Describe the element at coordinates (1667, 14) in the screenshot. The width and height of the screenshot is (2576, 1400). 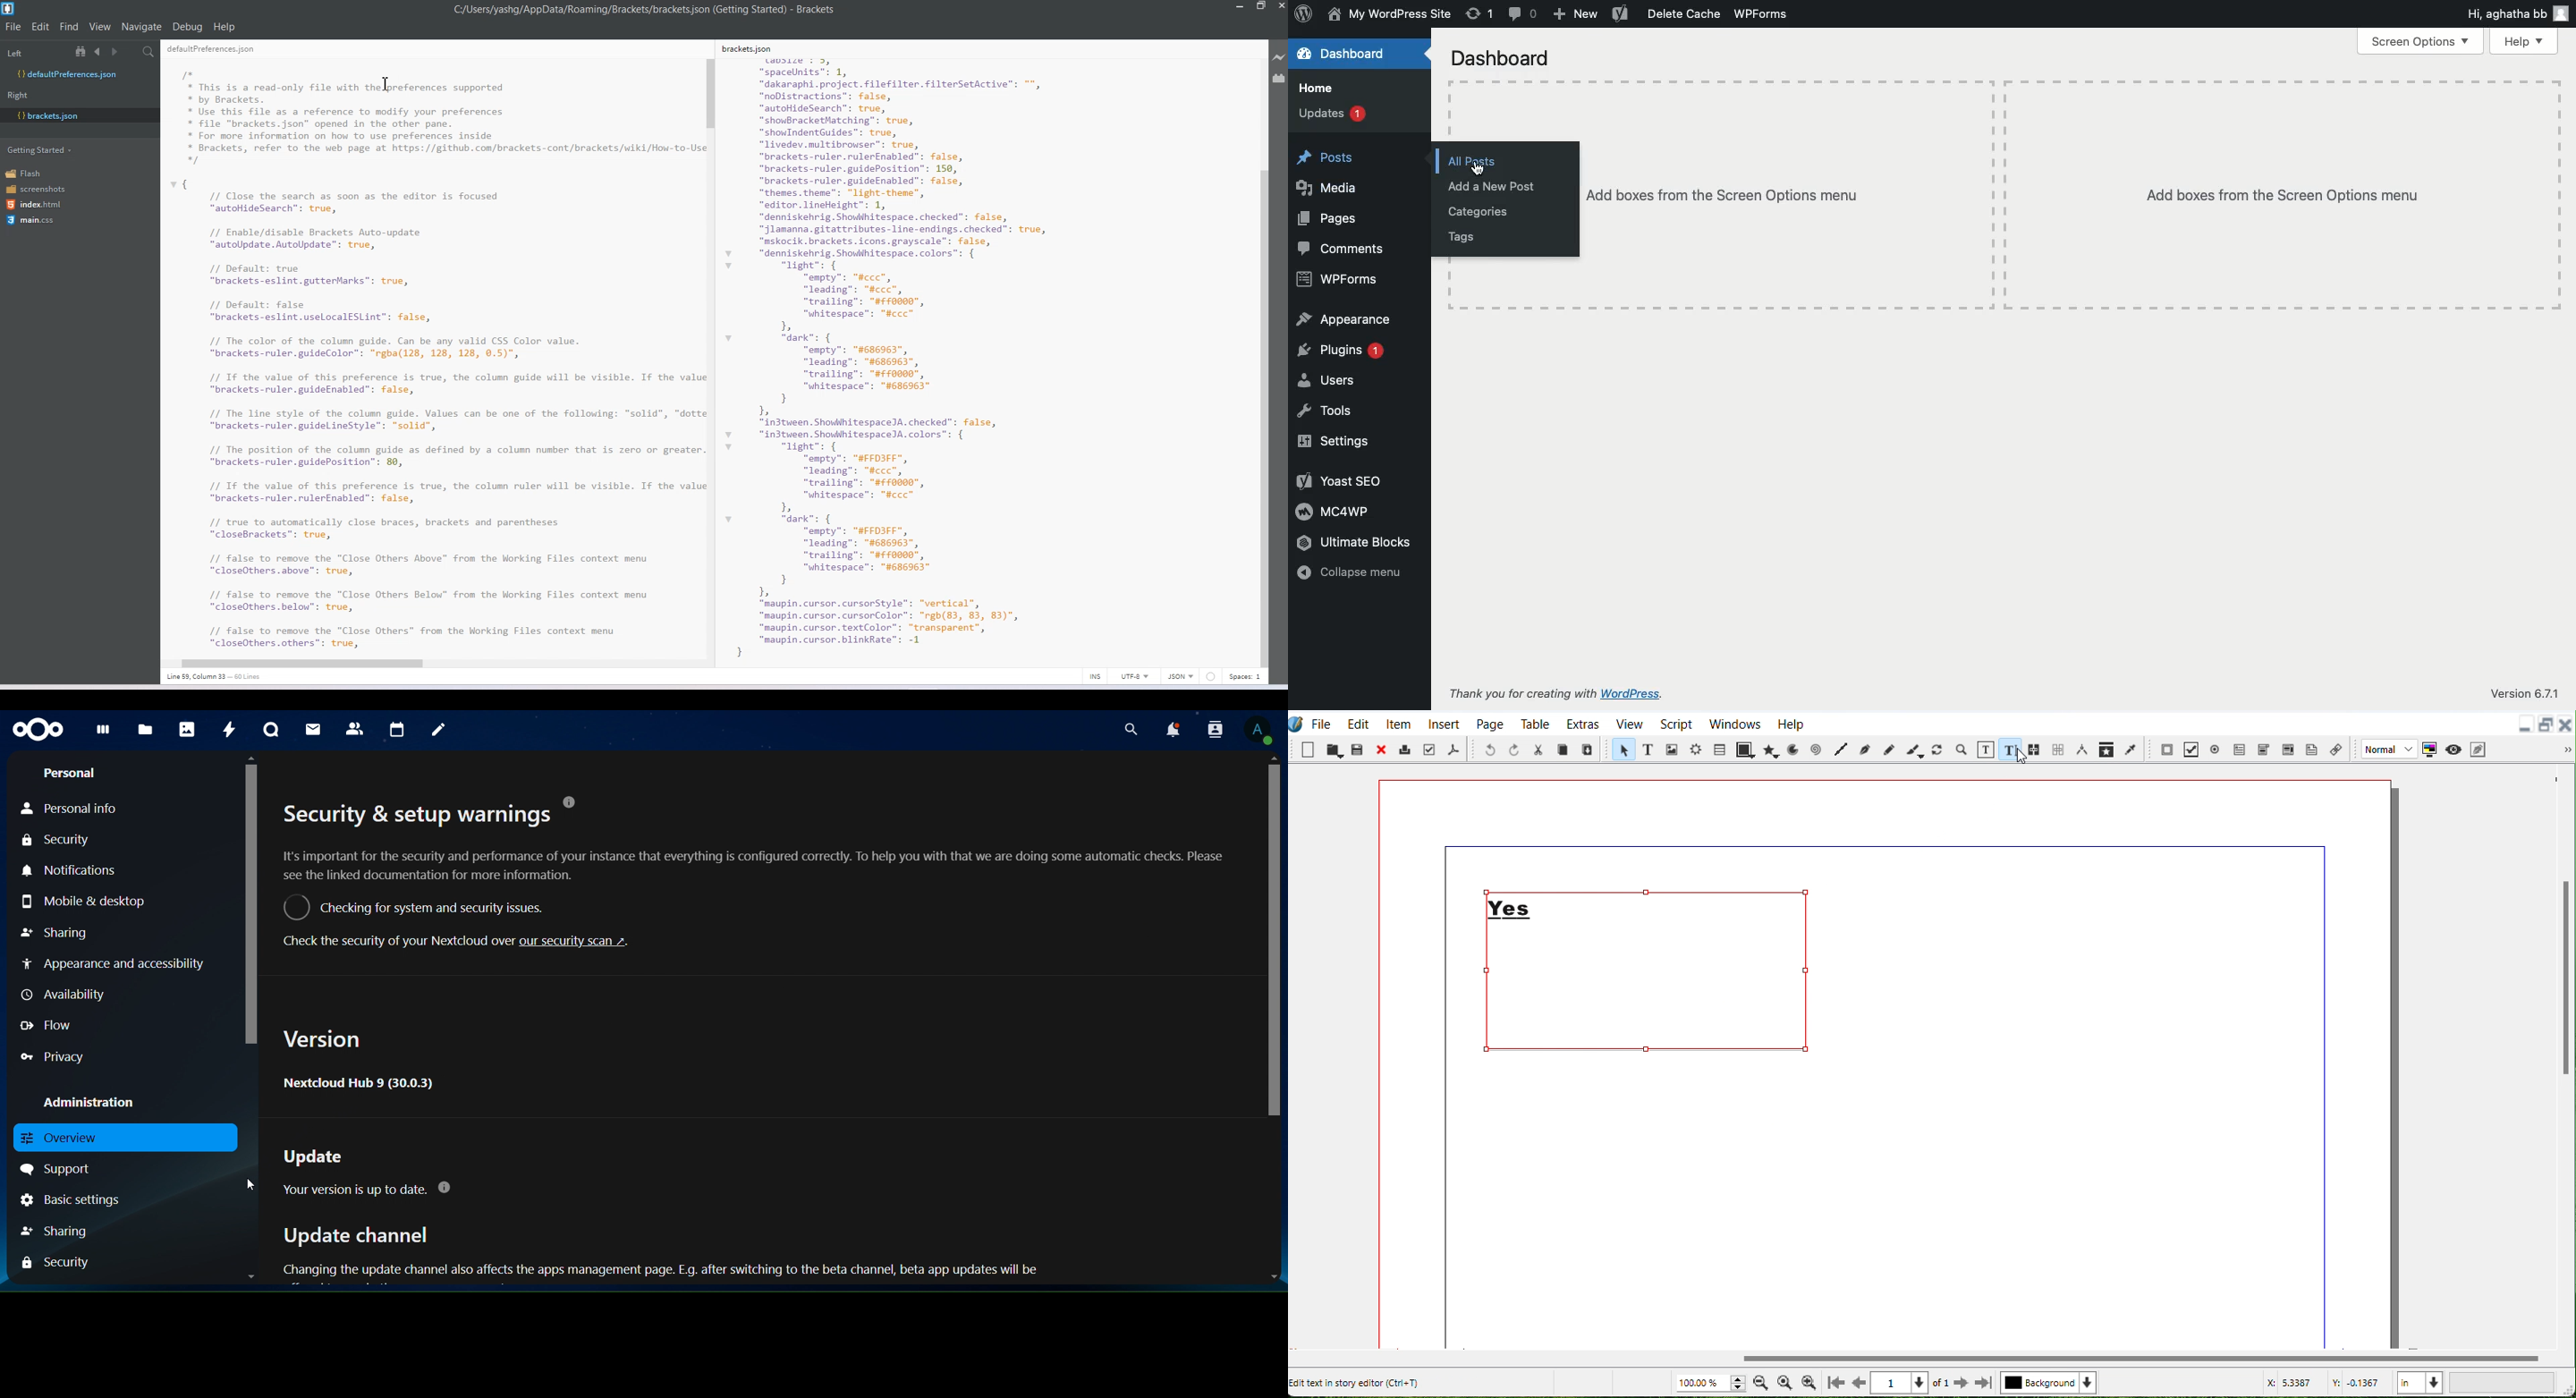
I see `Delete Cache` at that location.